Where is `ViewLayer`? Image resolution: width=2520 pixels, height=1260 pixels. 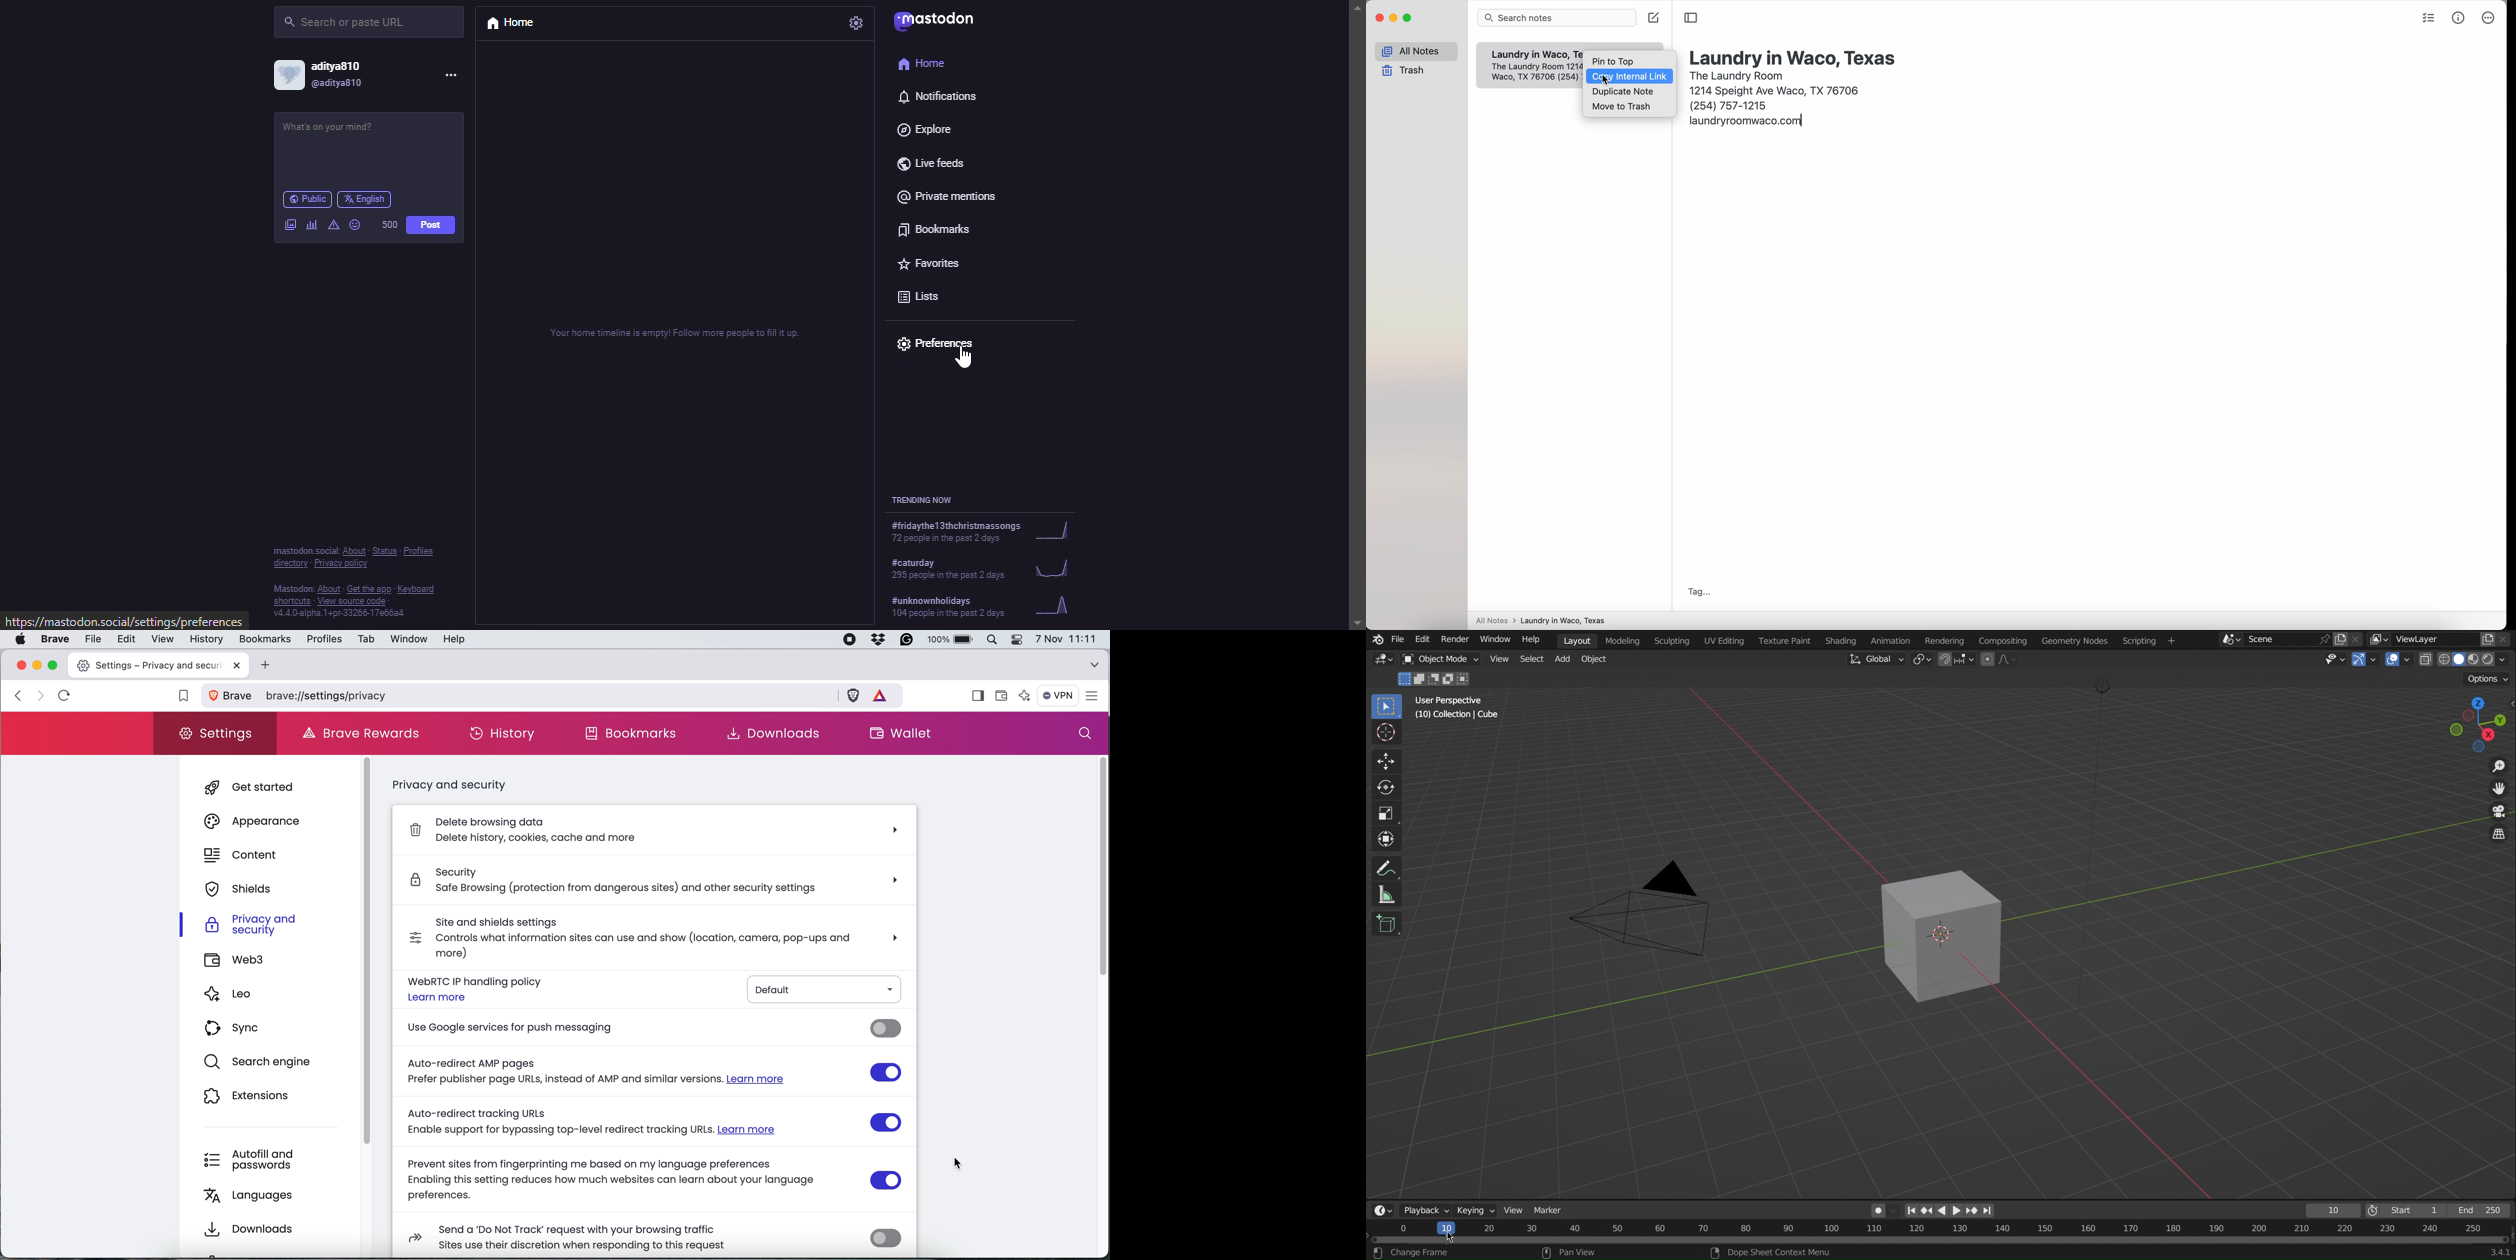
ViewLayer is located at coordinates (2432, 641).